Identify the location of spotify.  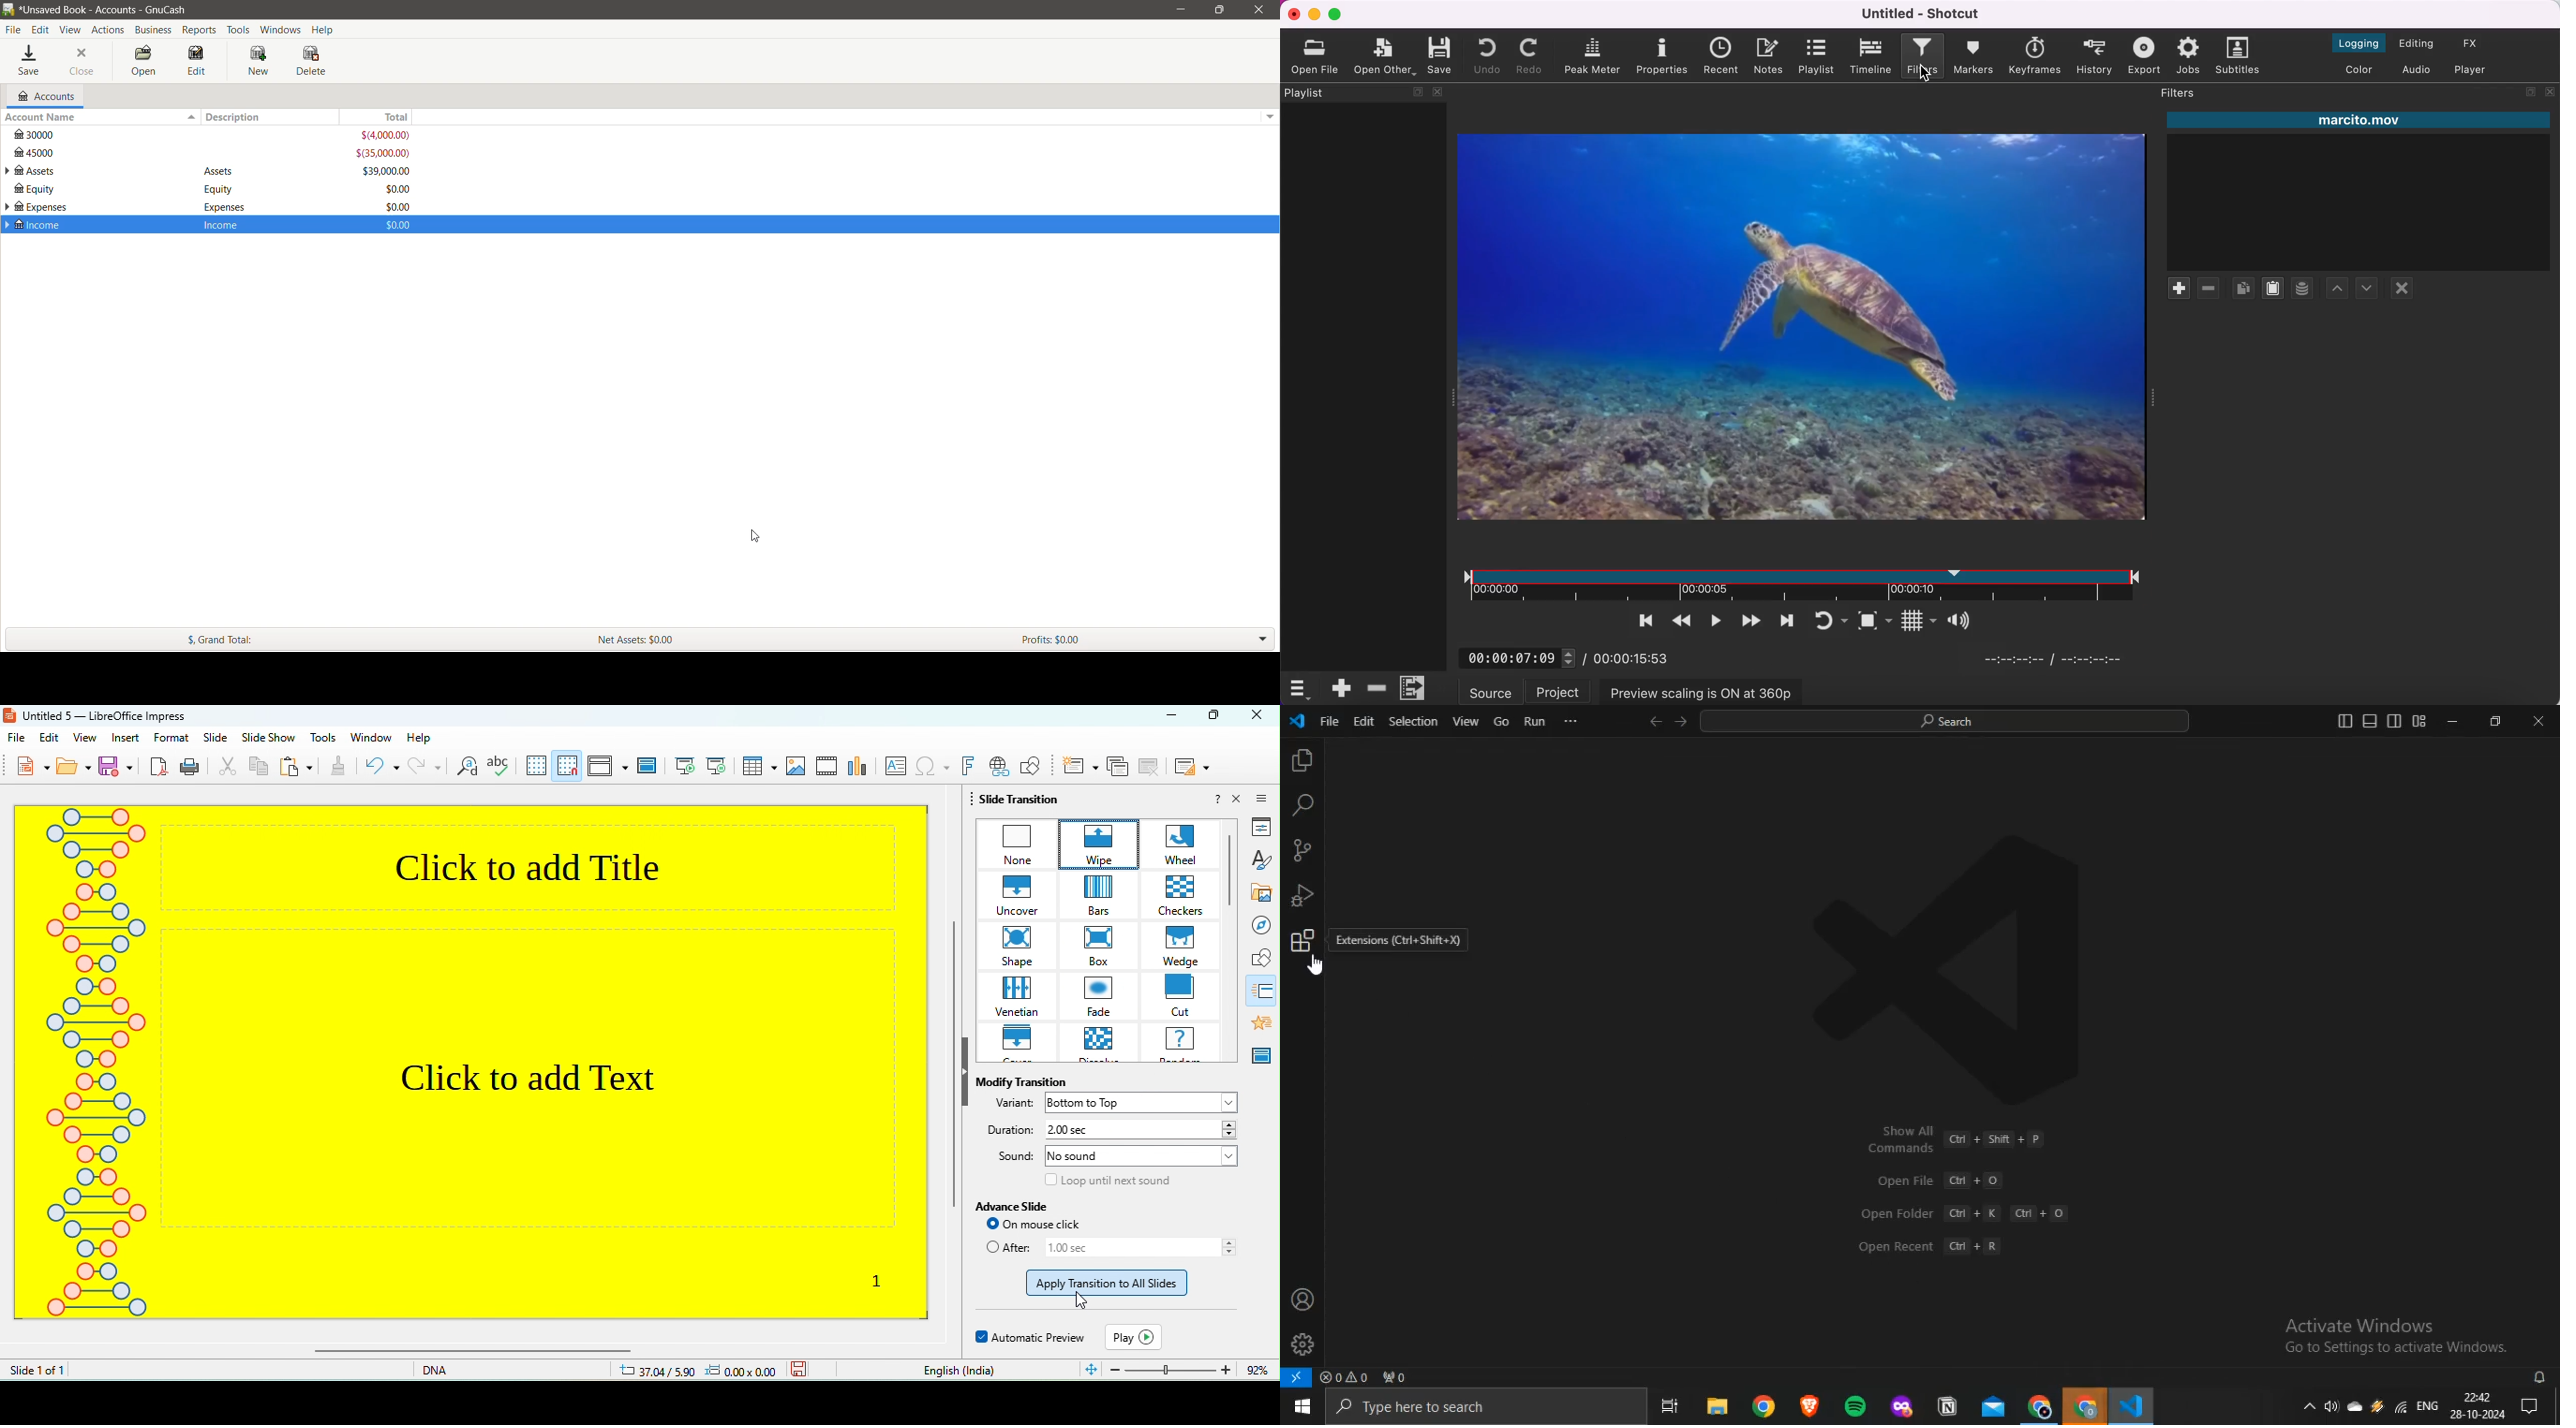
(1856, 1406).